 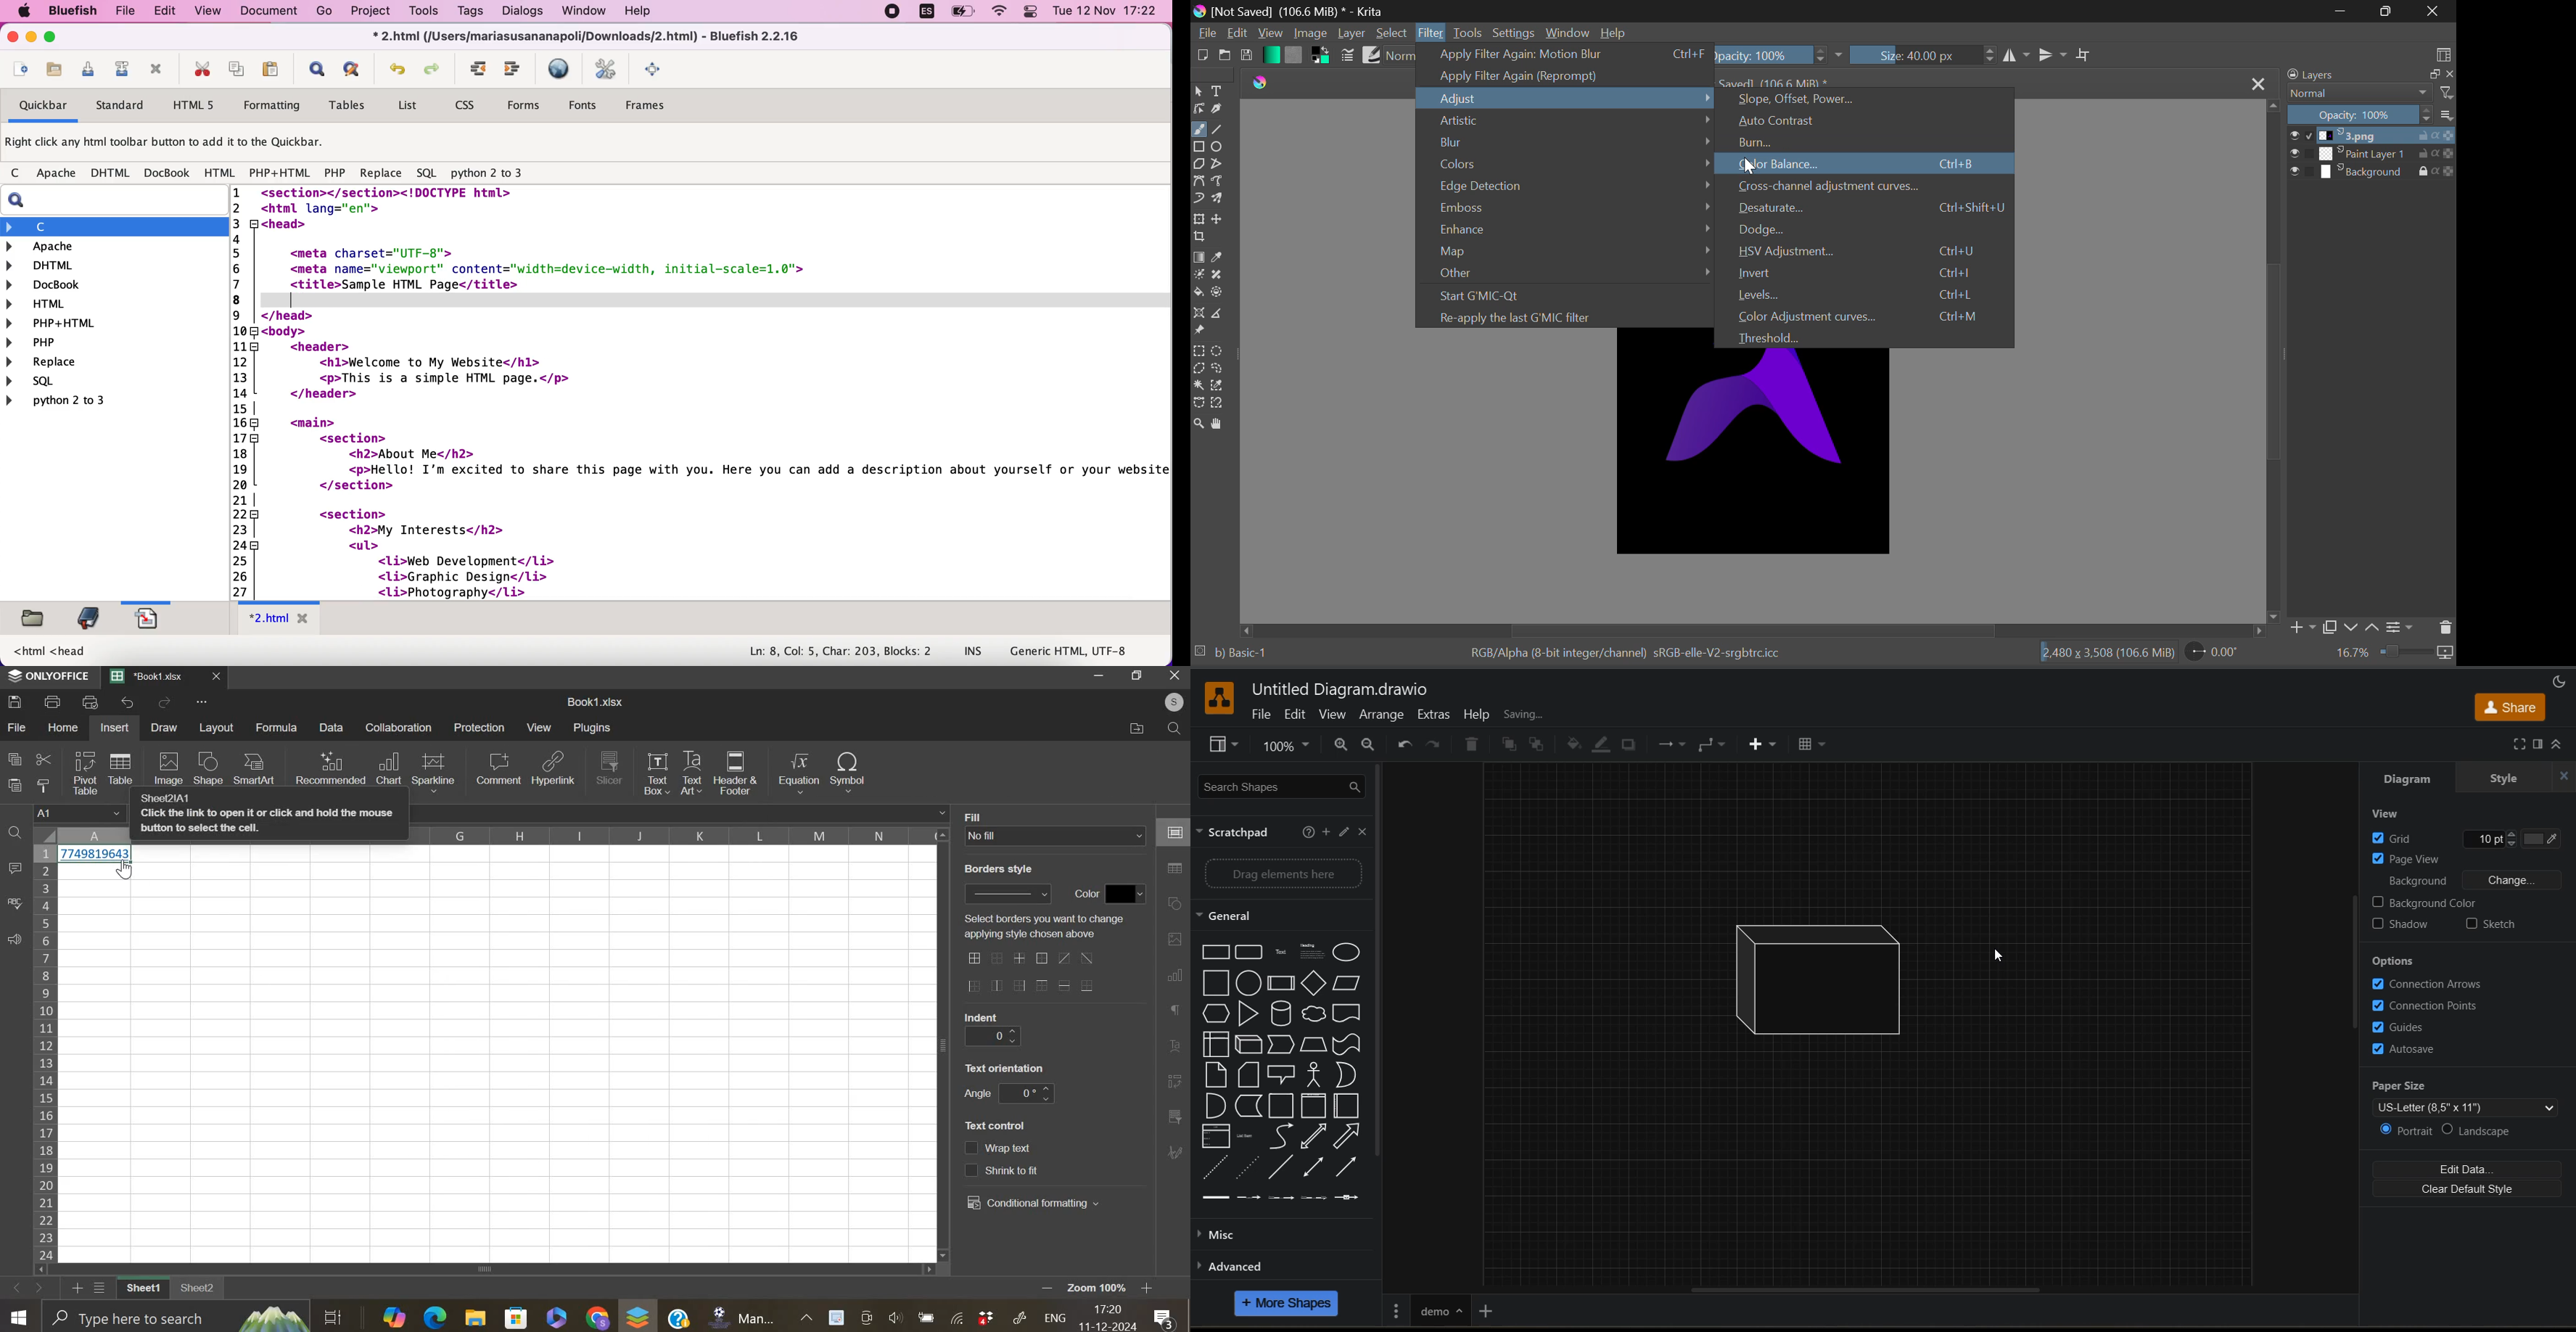 I want to click on header & footer, so click(x=736, y=773).